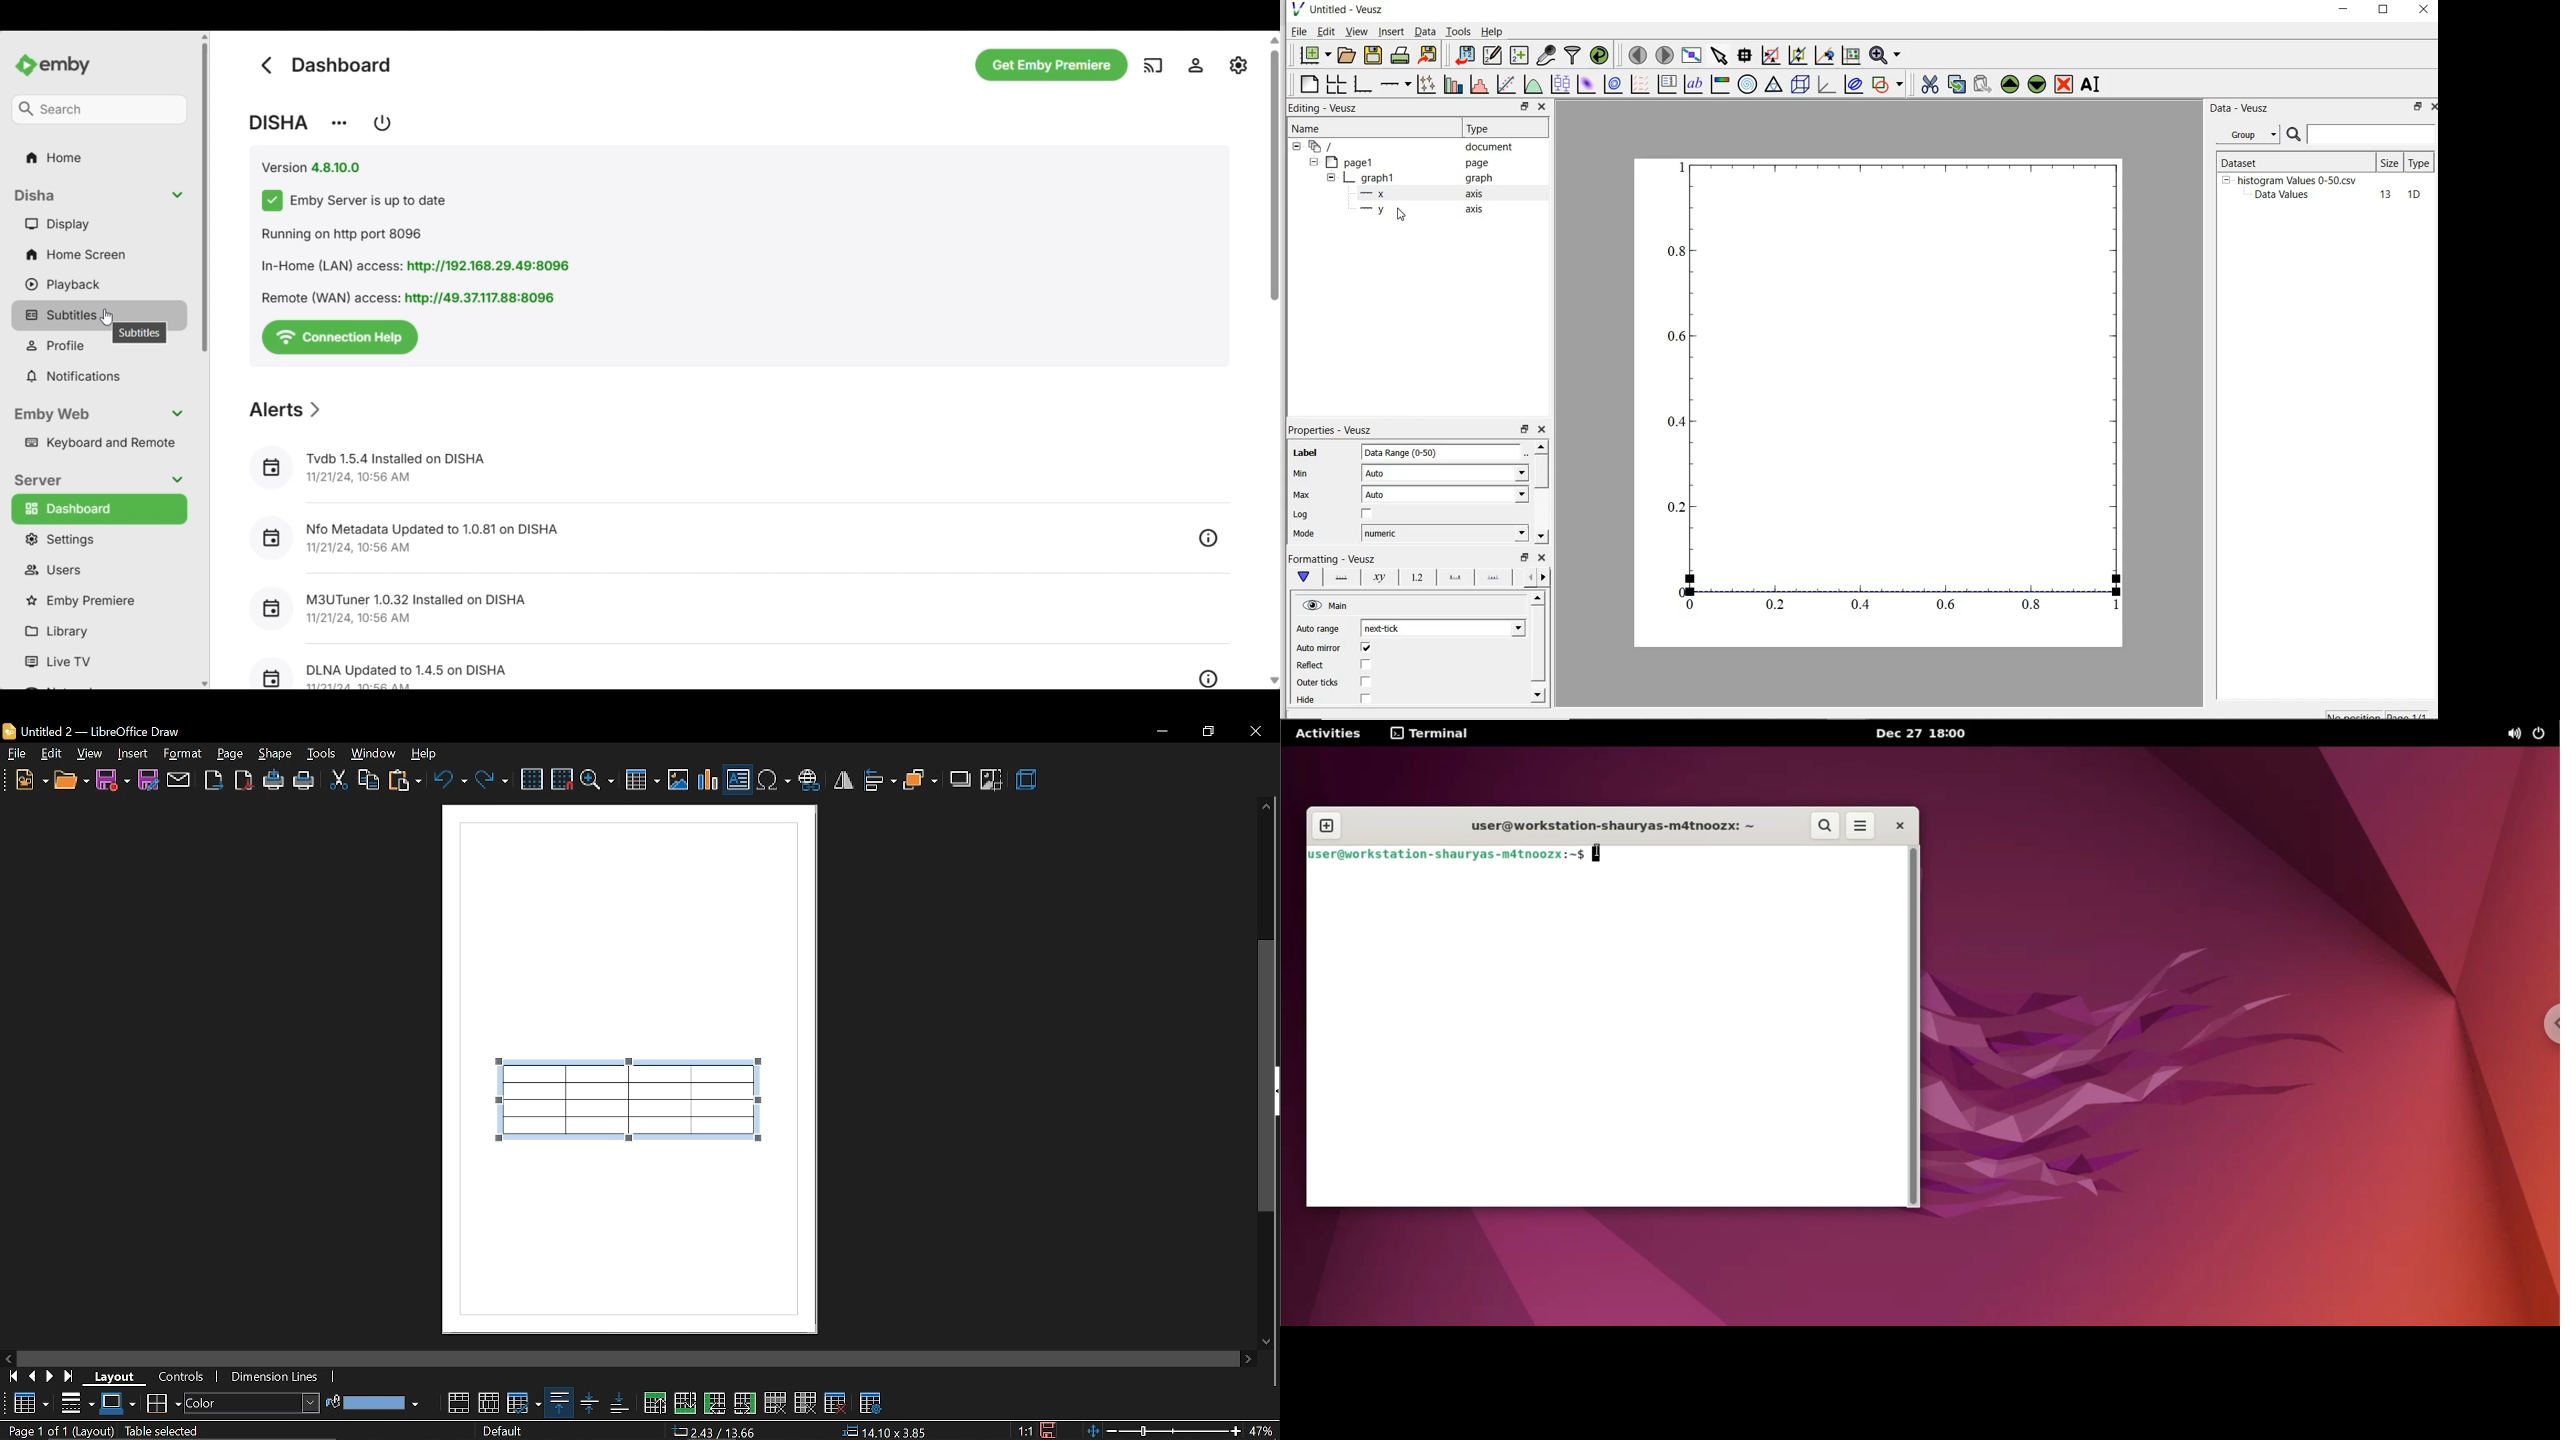 The image size is (2576, 1456). Describe the element at coordinates (1801, 86) in the screenshot. I see `3d scene` at that location.